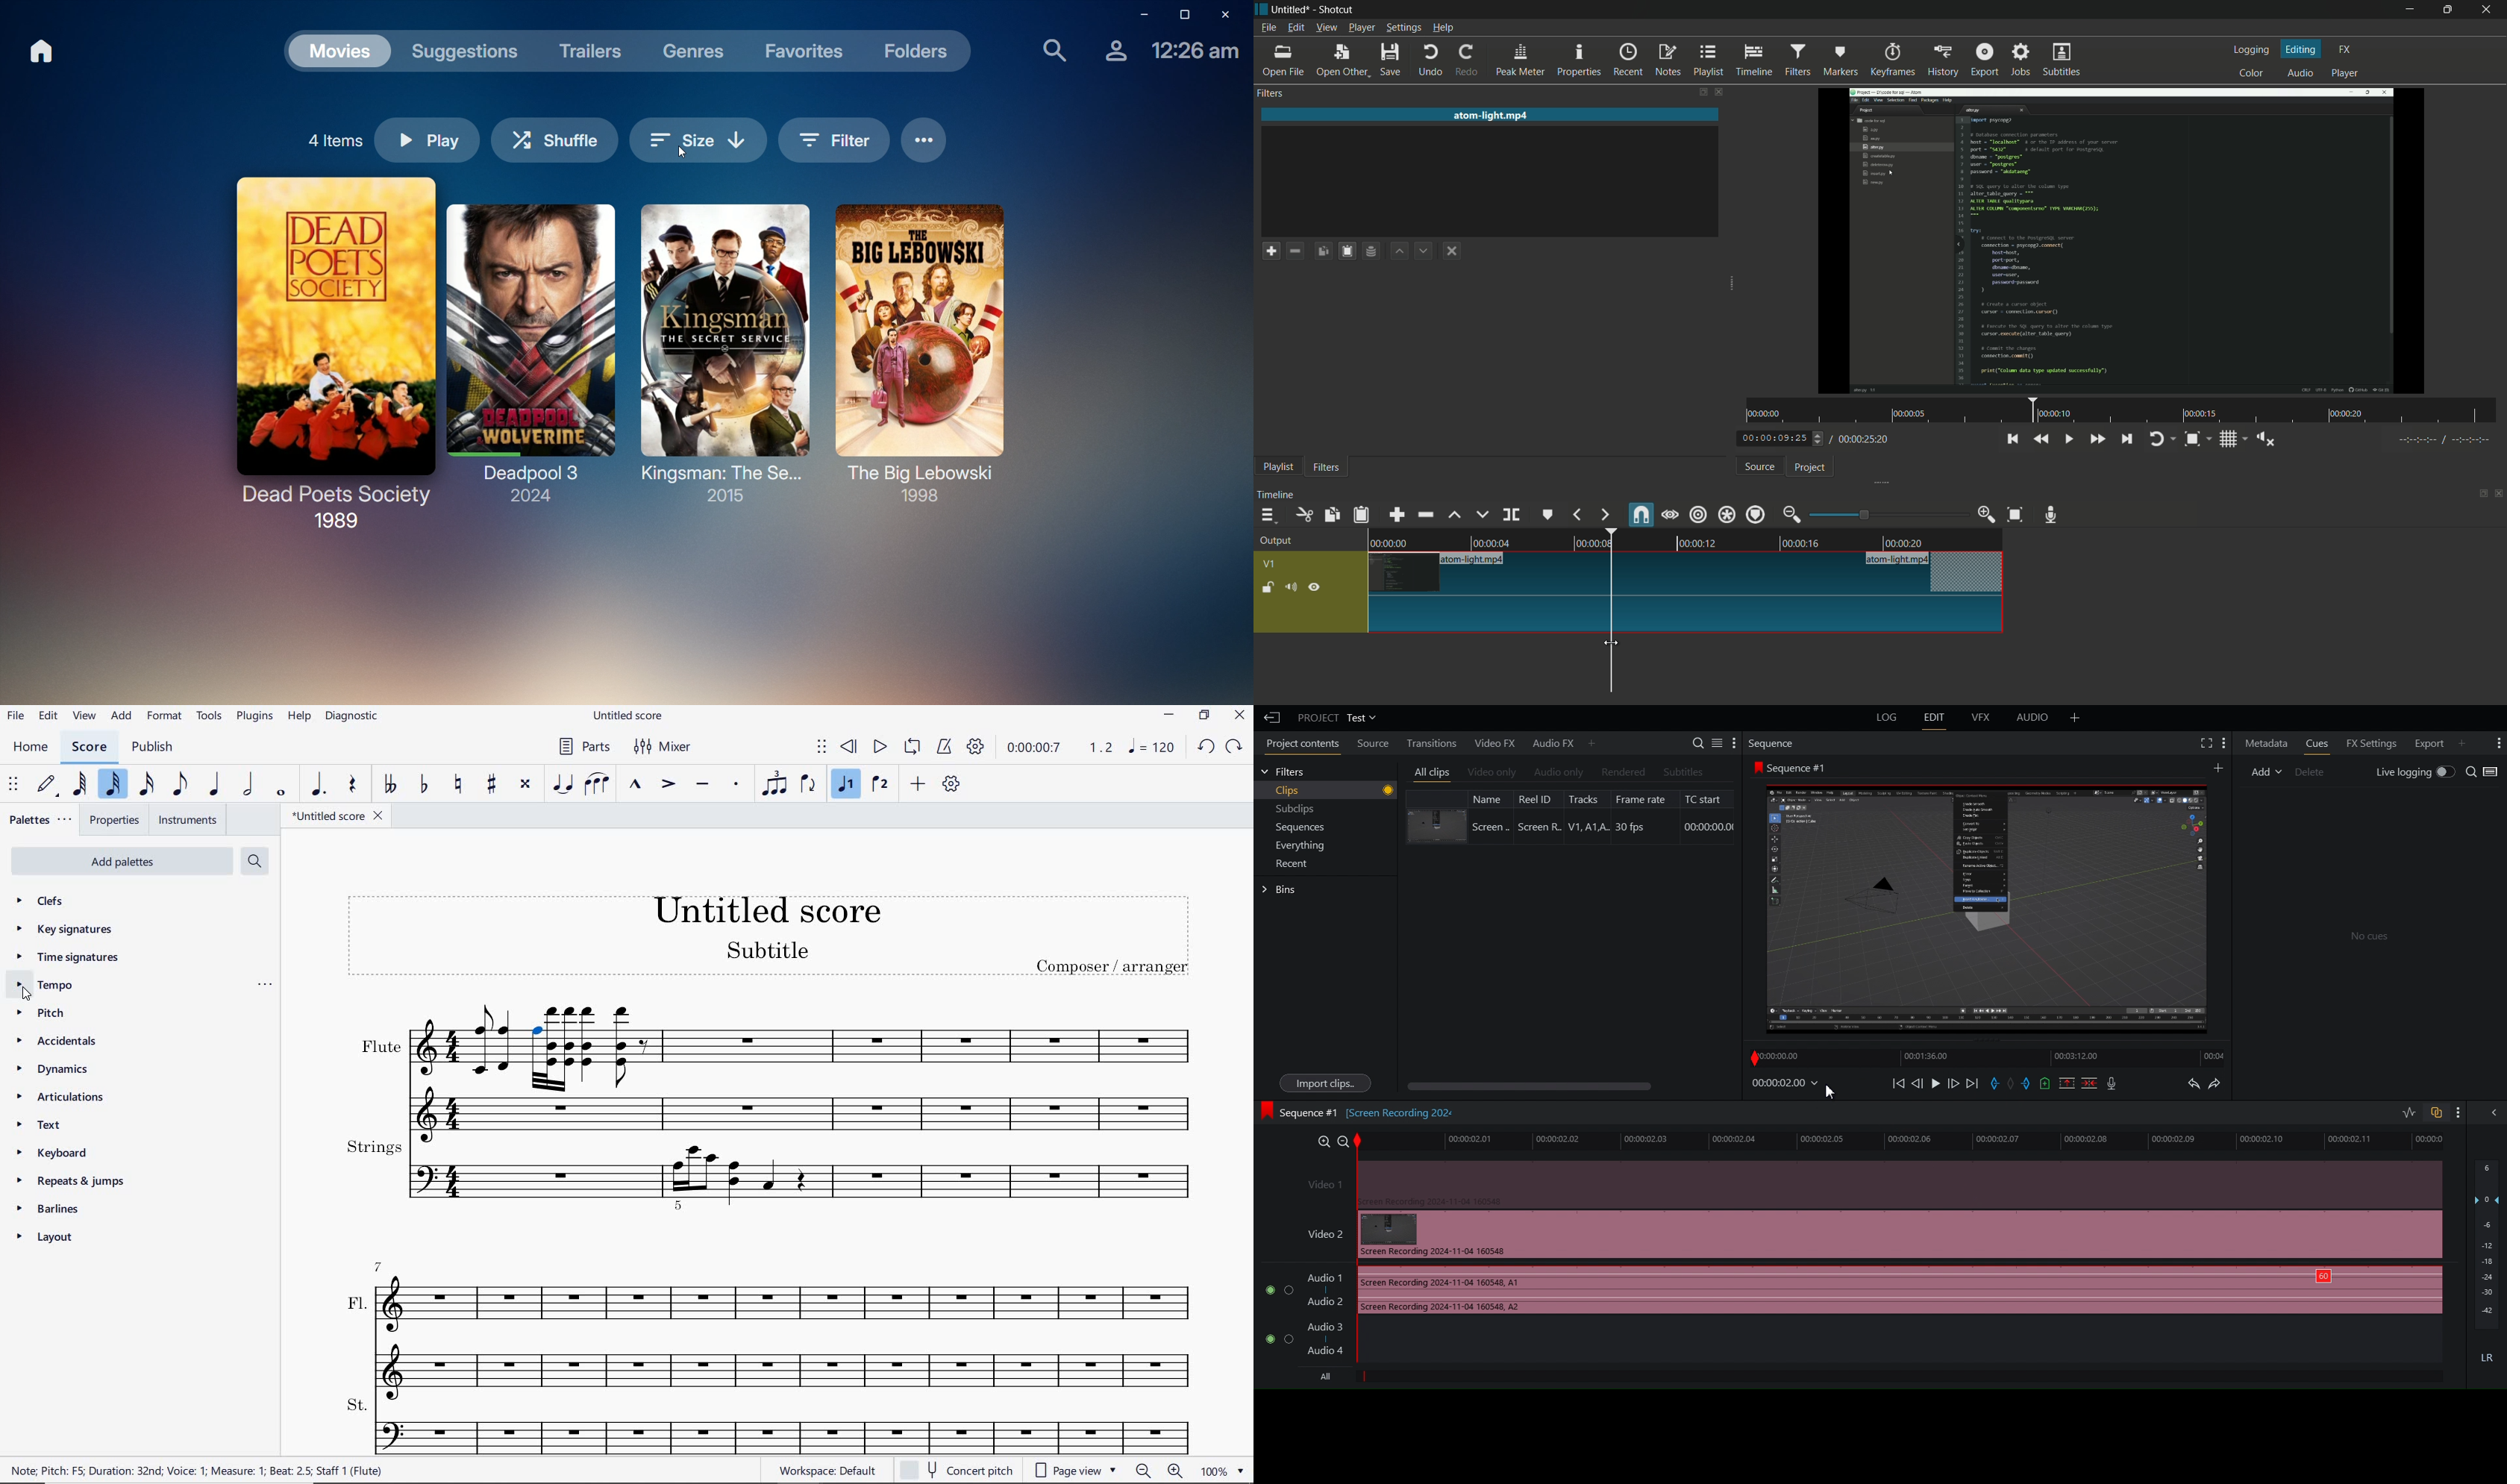 This screenshot has width=2520, height=1484. I want to click on Audio, so click(2033, 719).